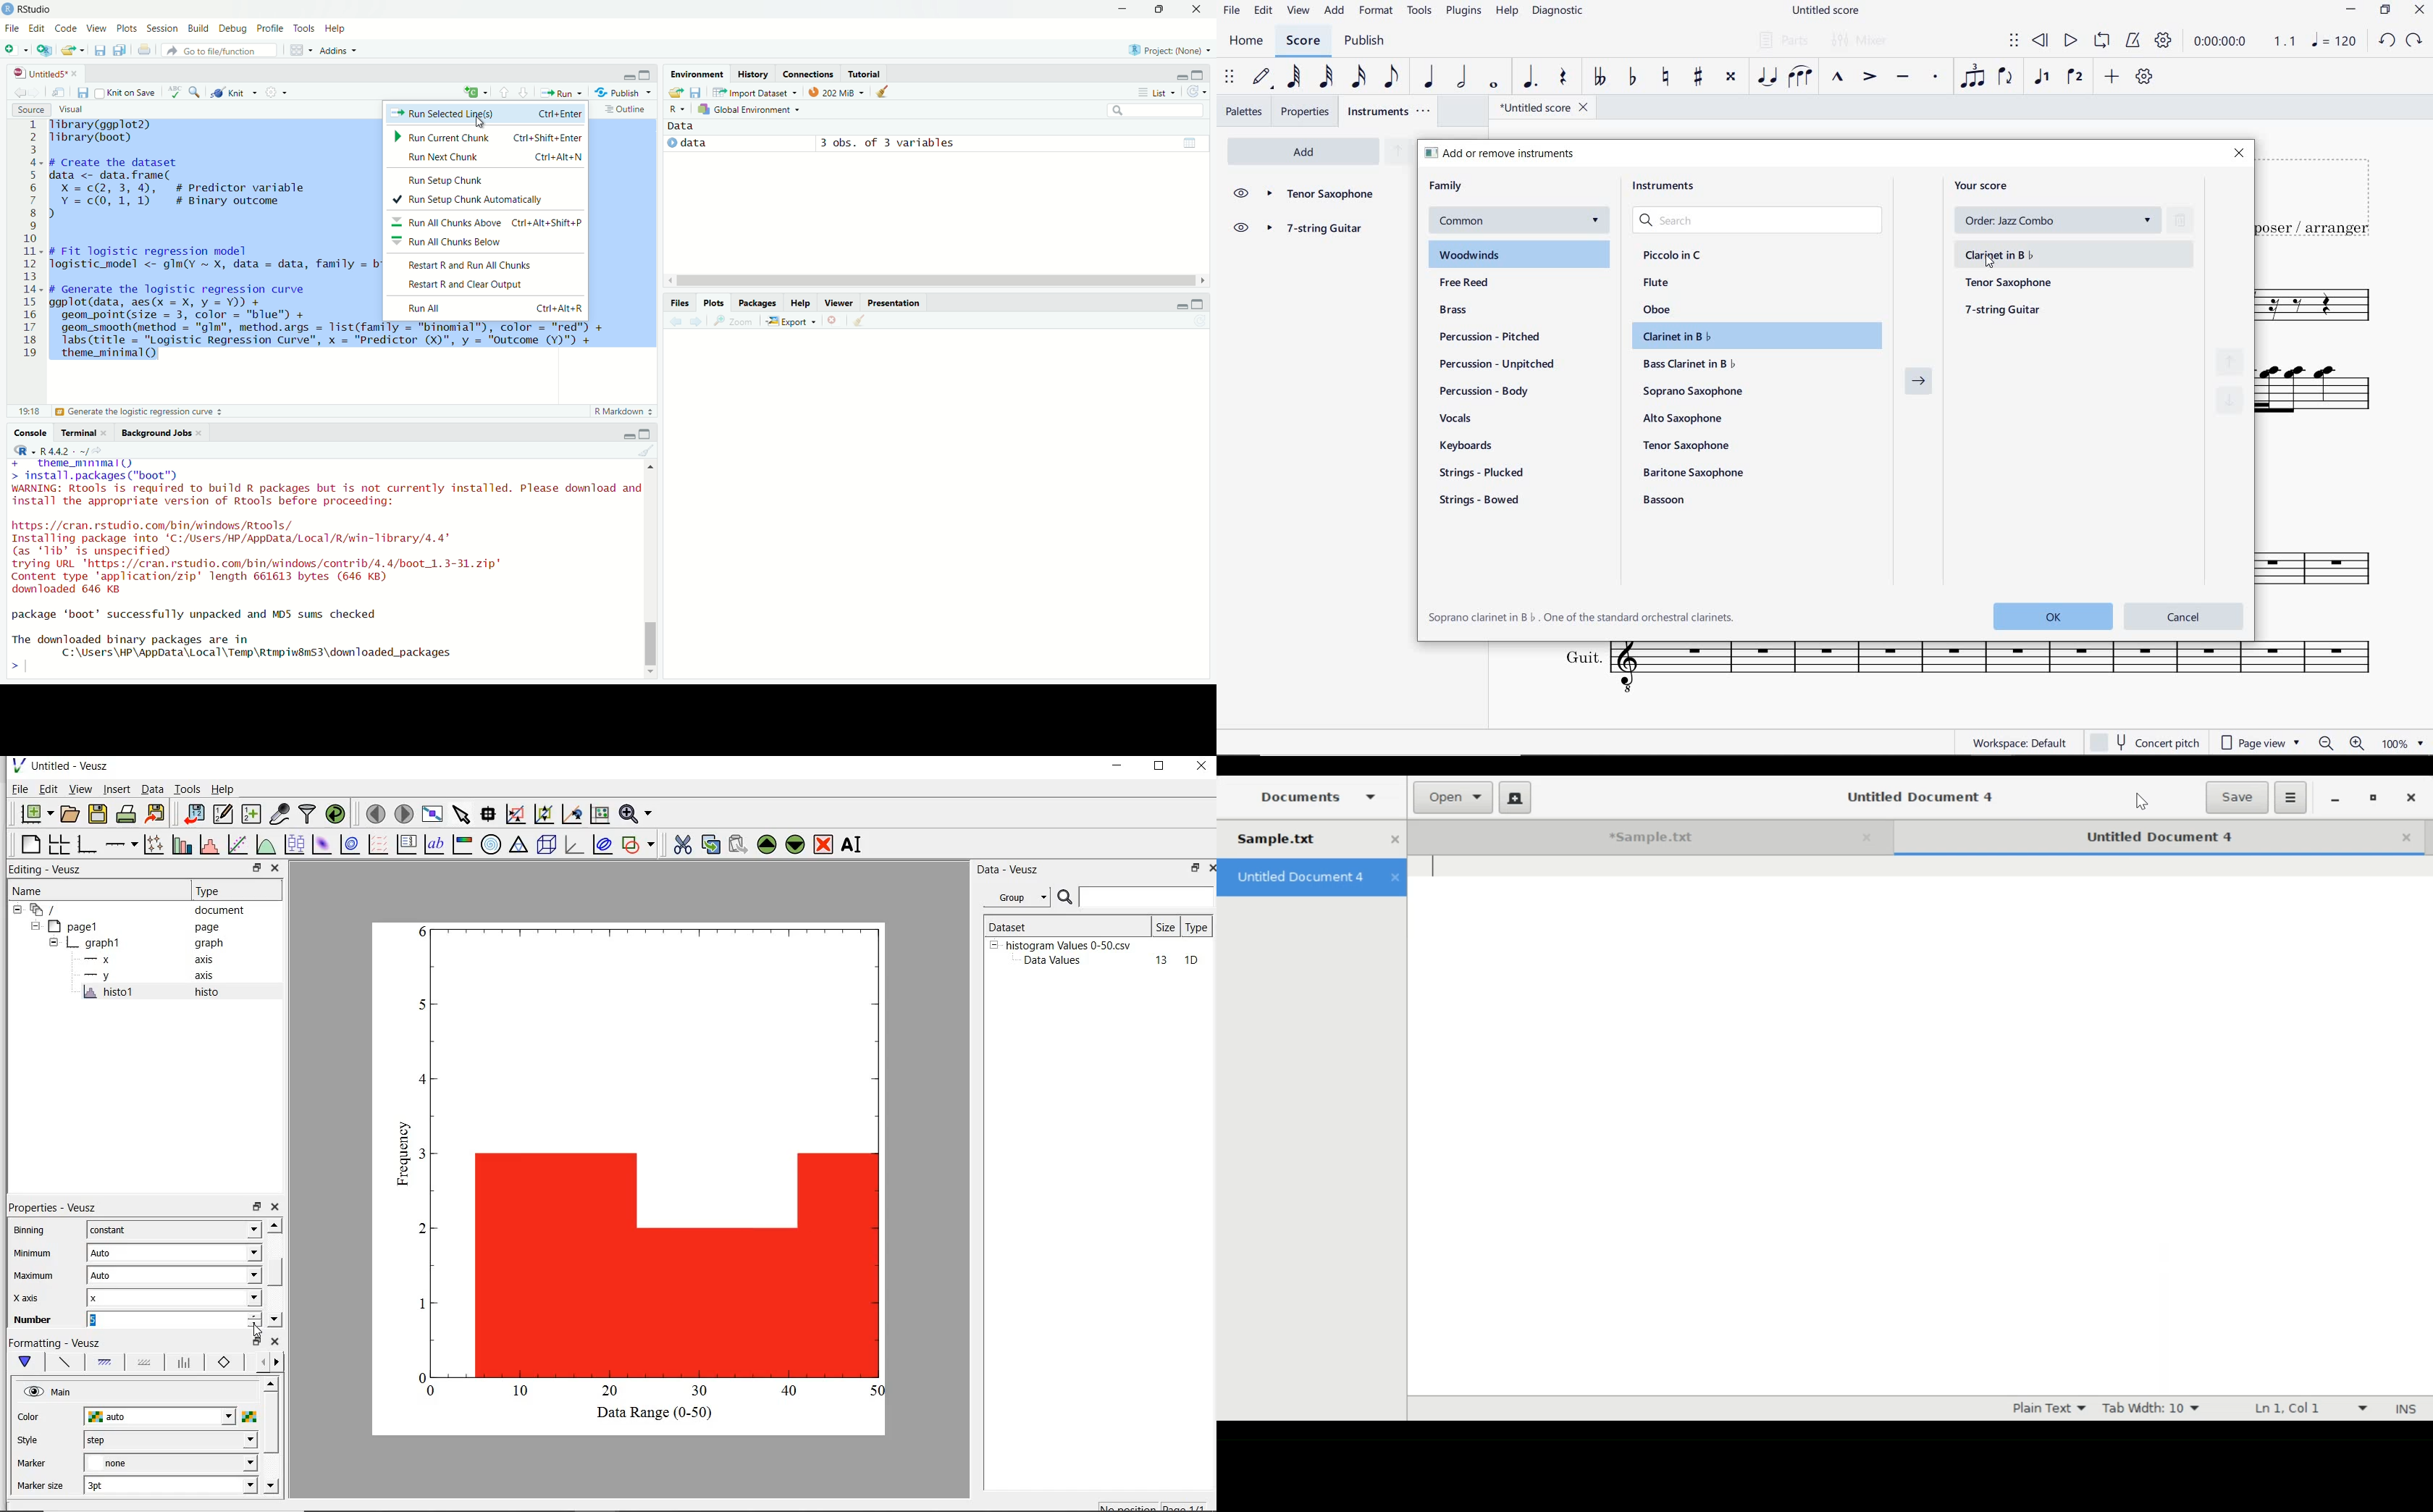 This screenshot has width=2436, height=1512. I want to click on ok, so click(2048, 616).